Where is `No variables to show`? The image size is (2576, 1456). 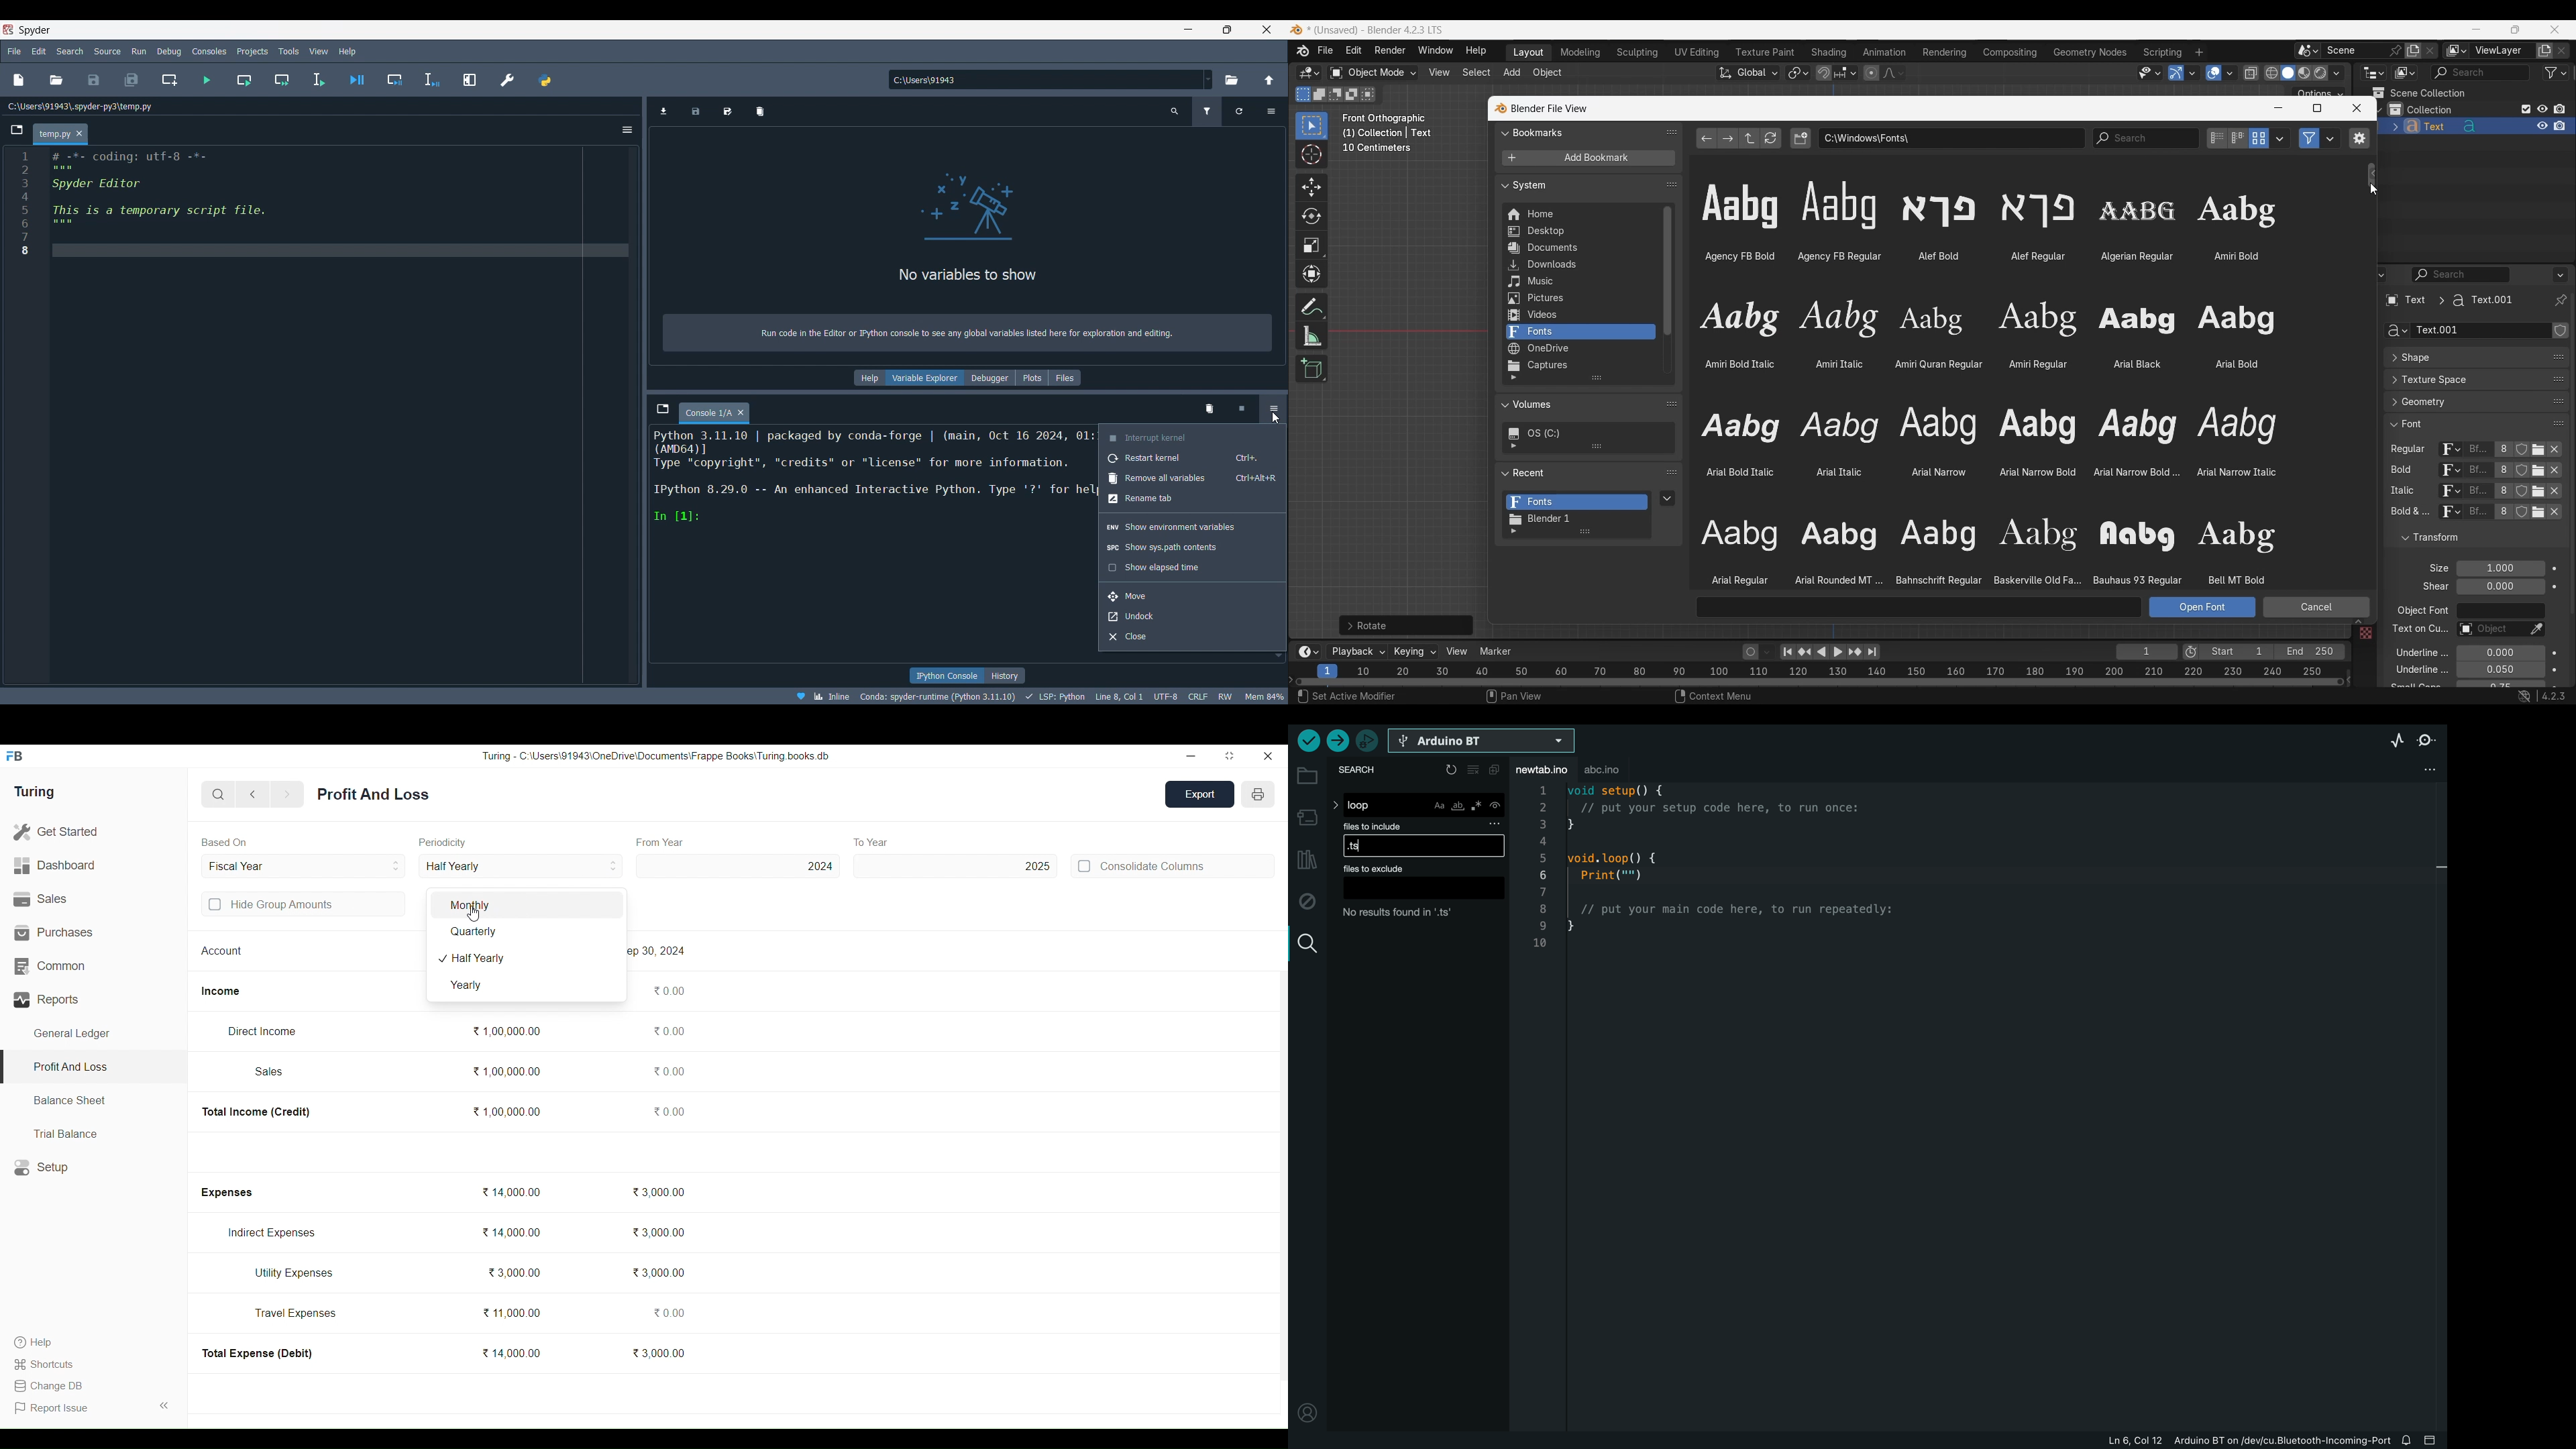 No variables to show is located at coordinates (959, 276).